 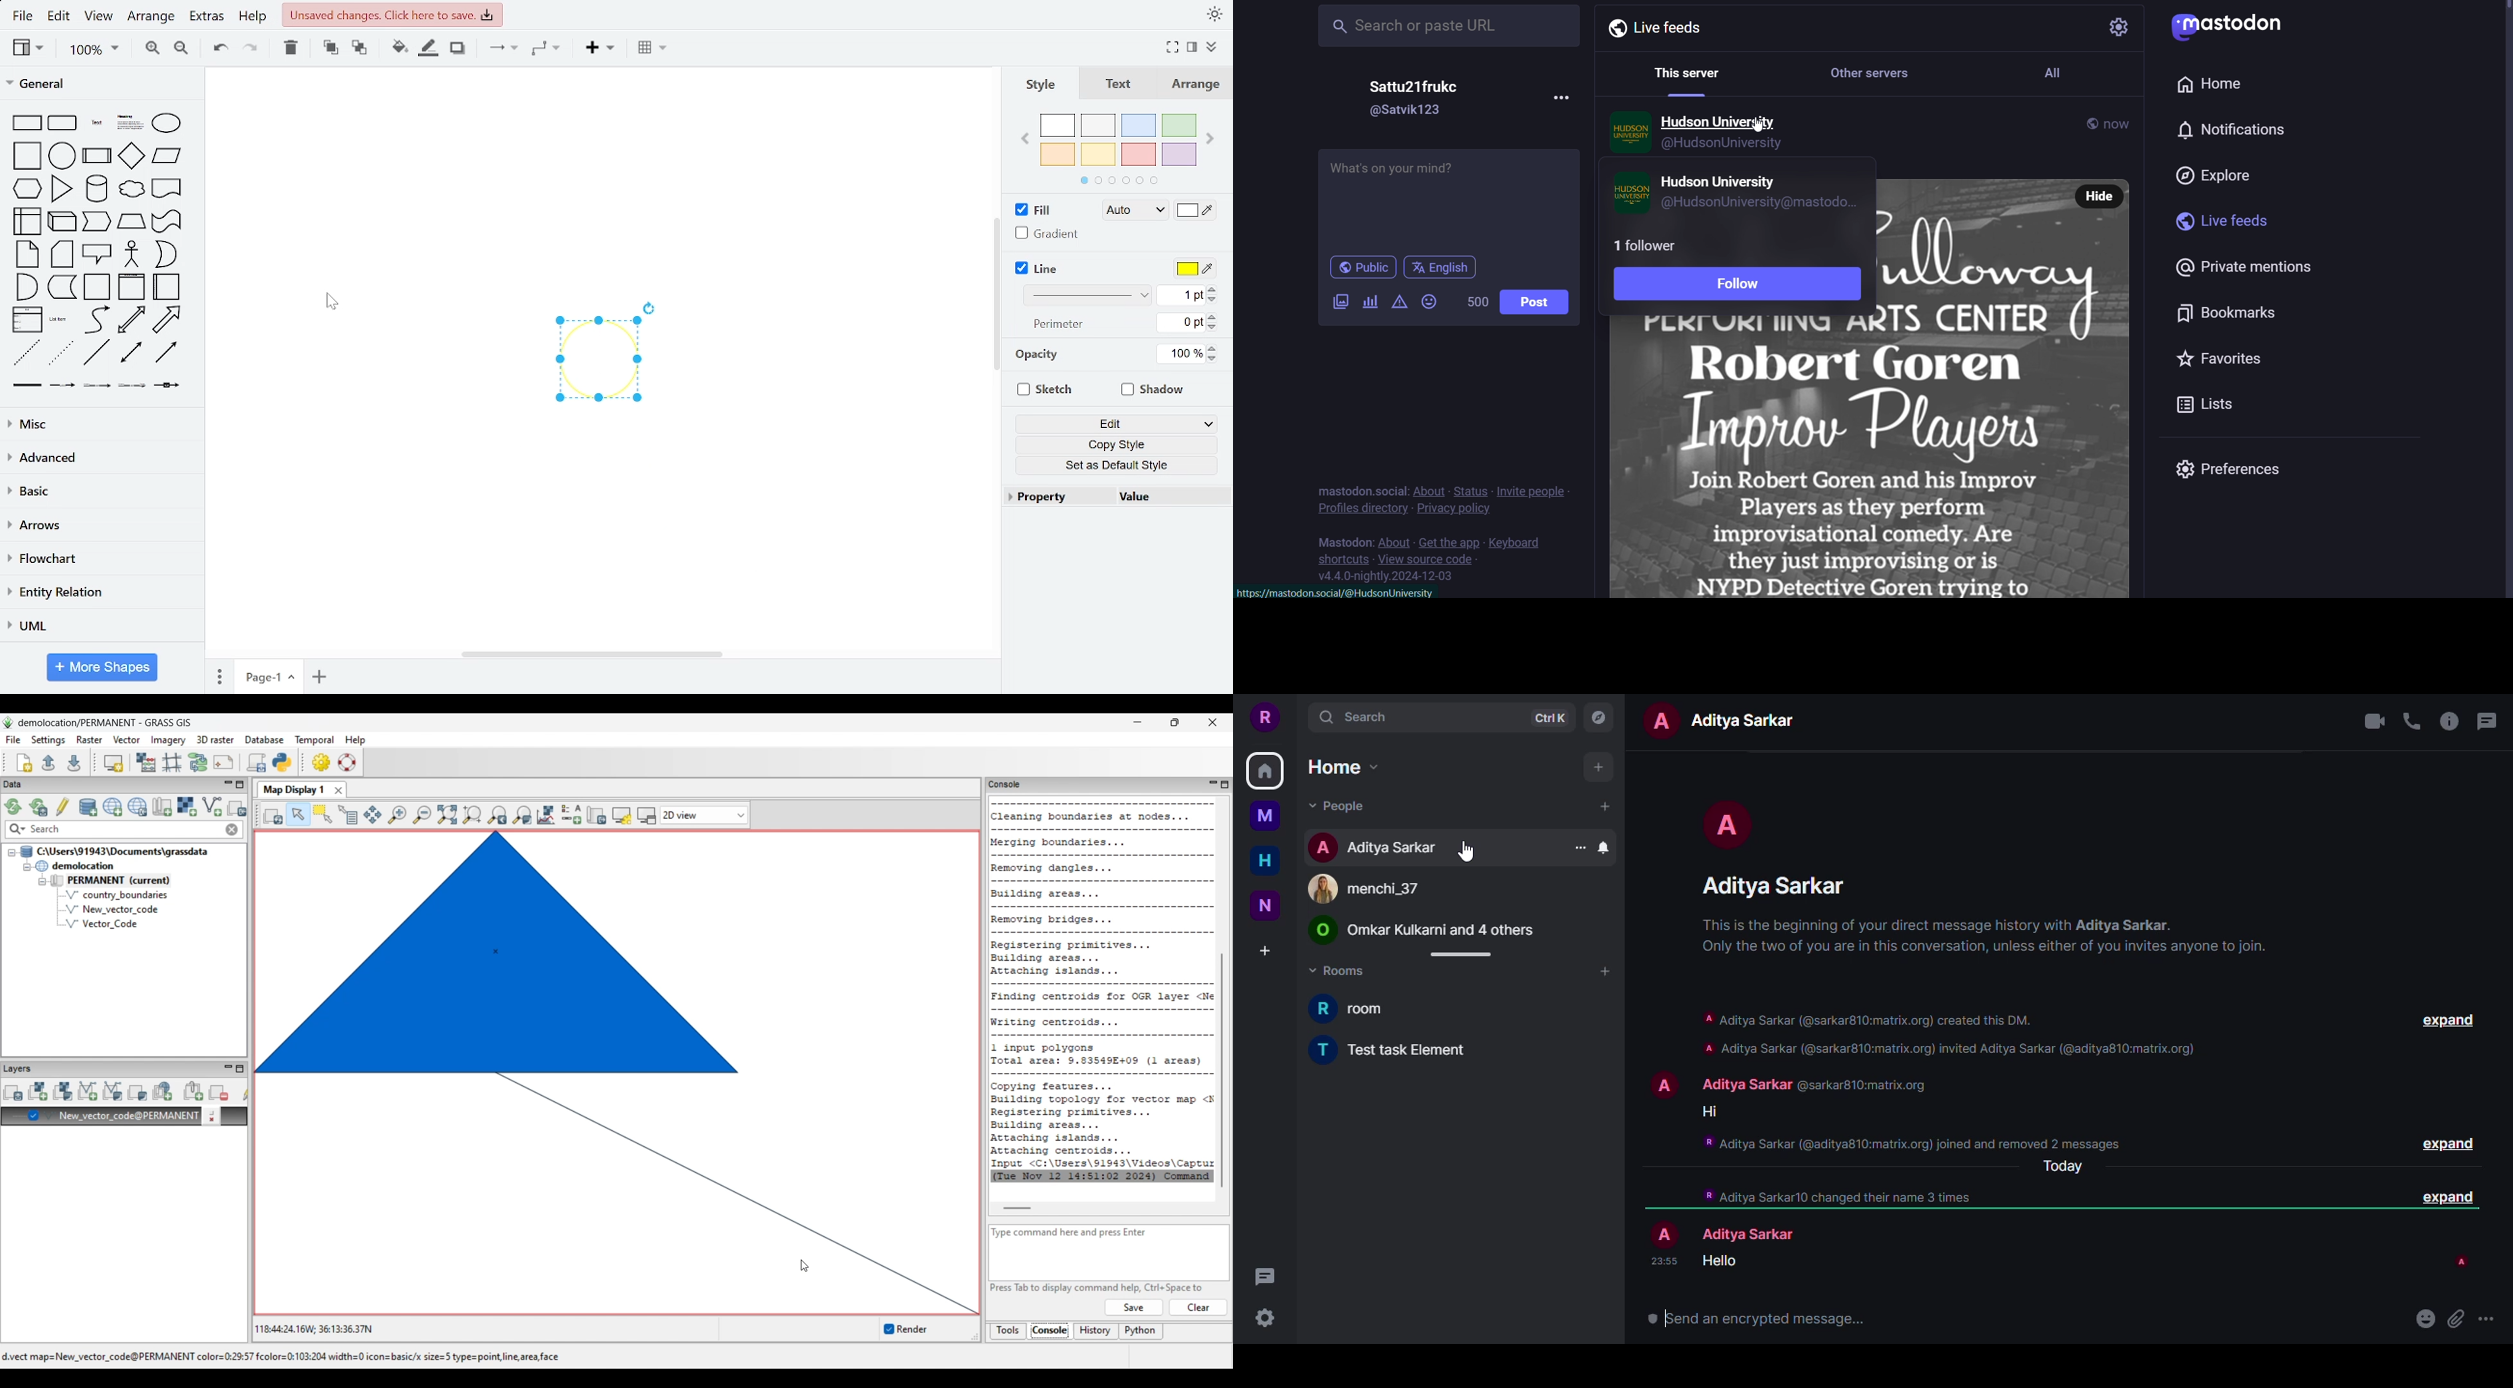 I want to click on fill style, so click(x=1137, y=211).